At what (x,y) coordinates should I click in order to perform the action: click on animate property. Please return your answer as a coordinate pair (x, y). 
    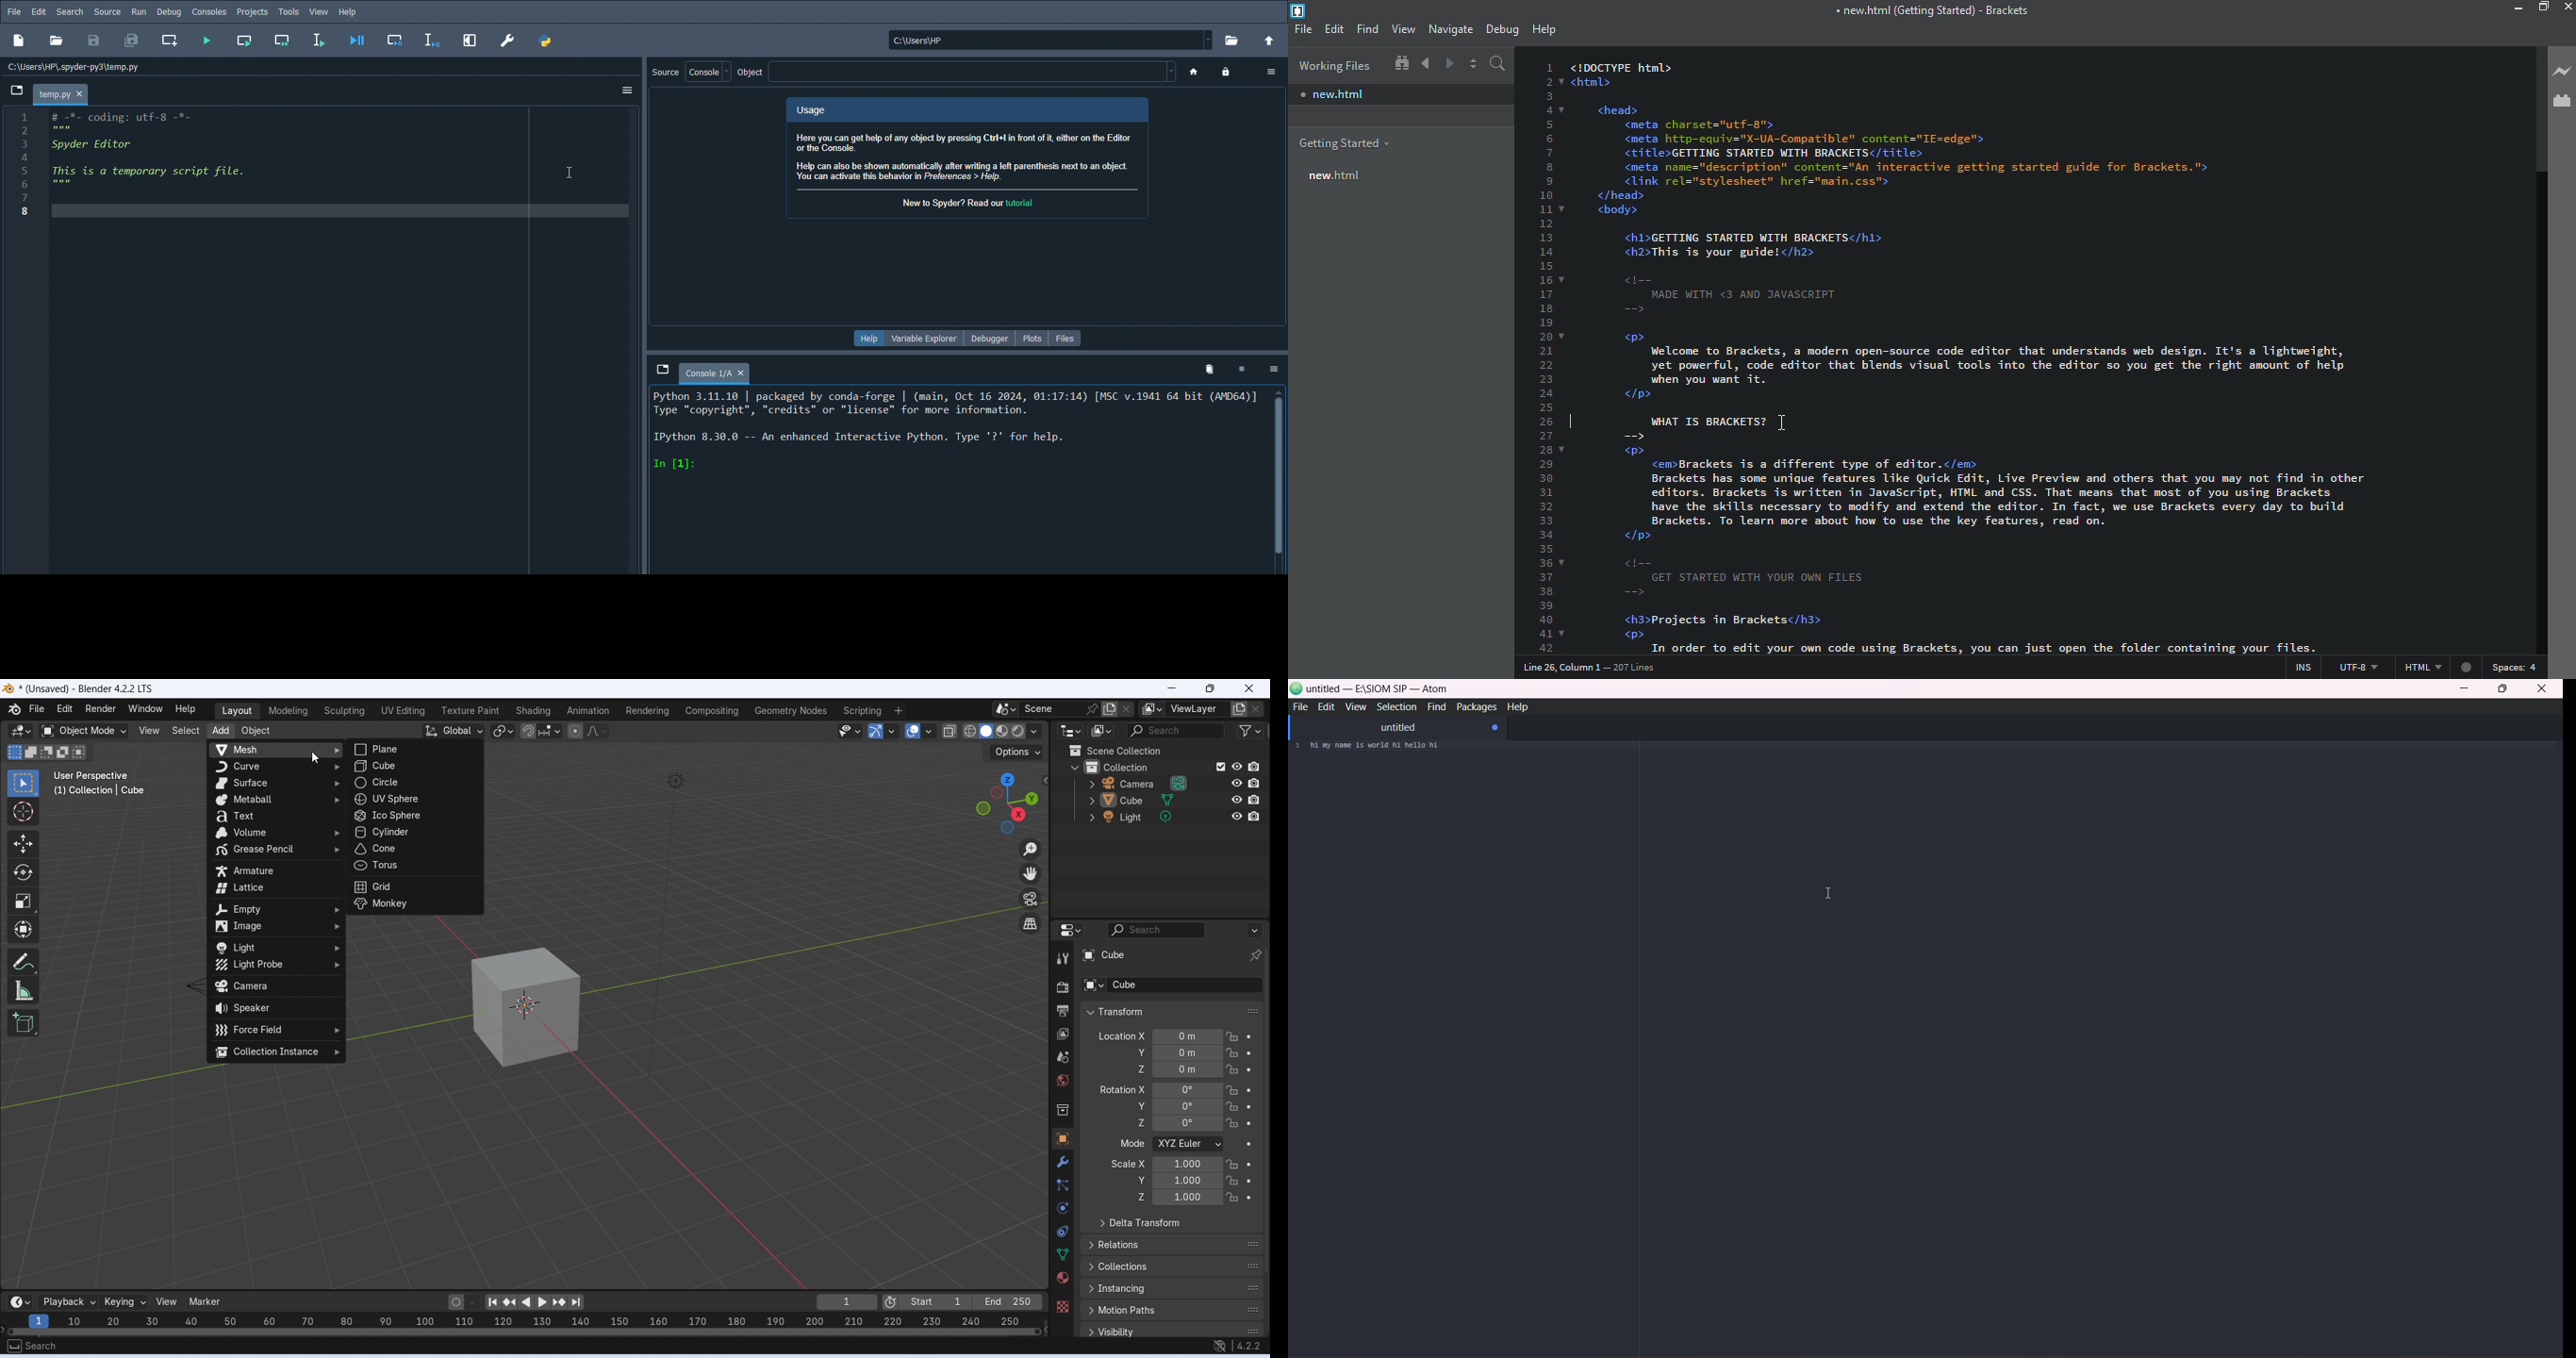
    Looking at the image, I should click on (1249, 1145).